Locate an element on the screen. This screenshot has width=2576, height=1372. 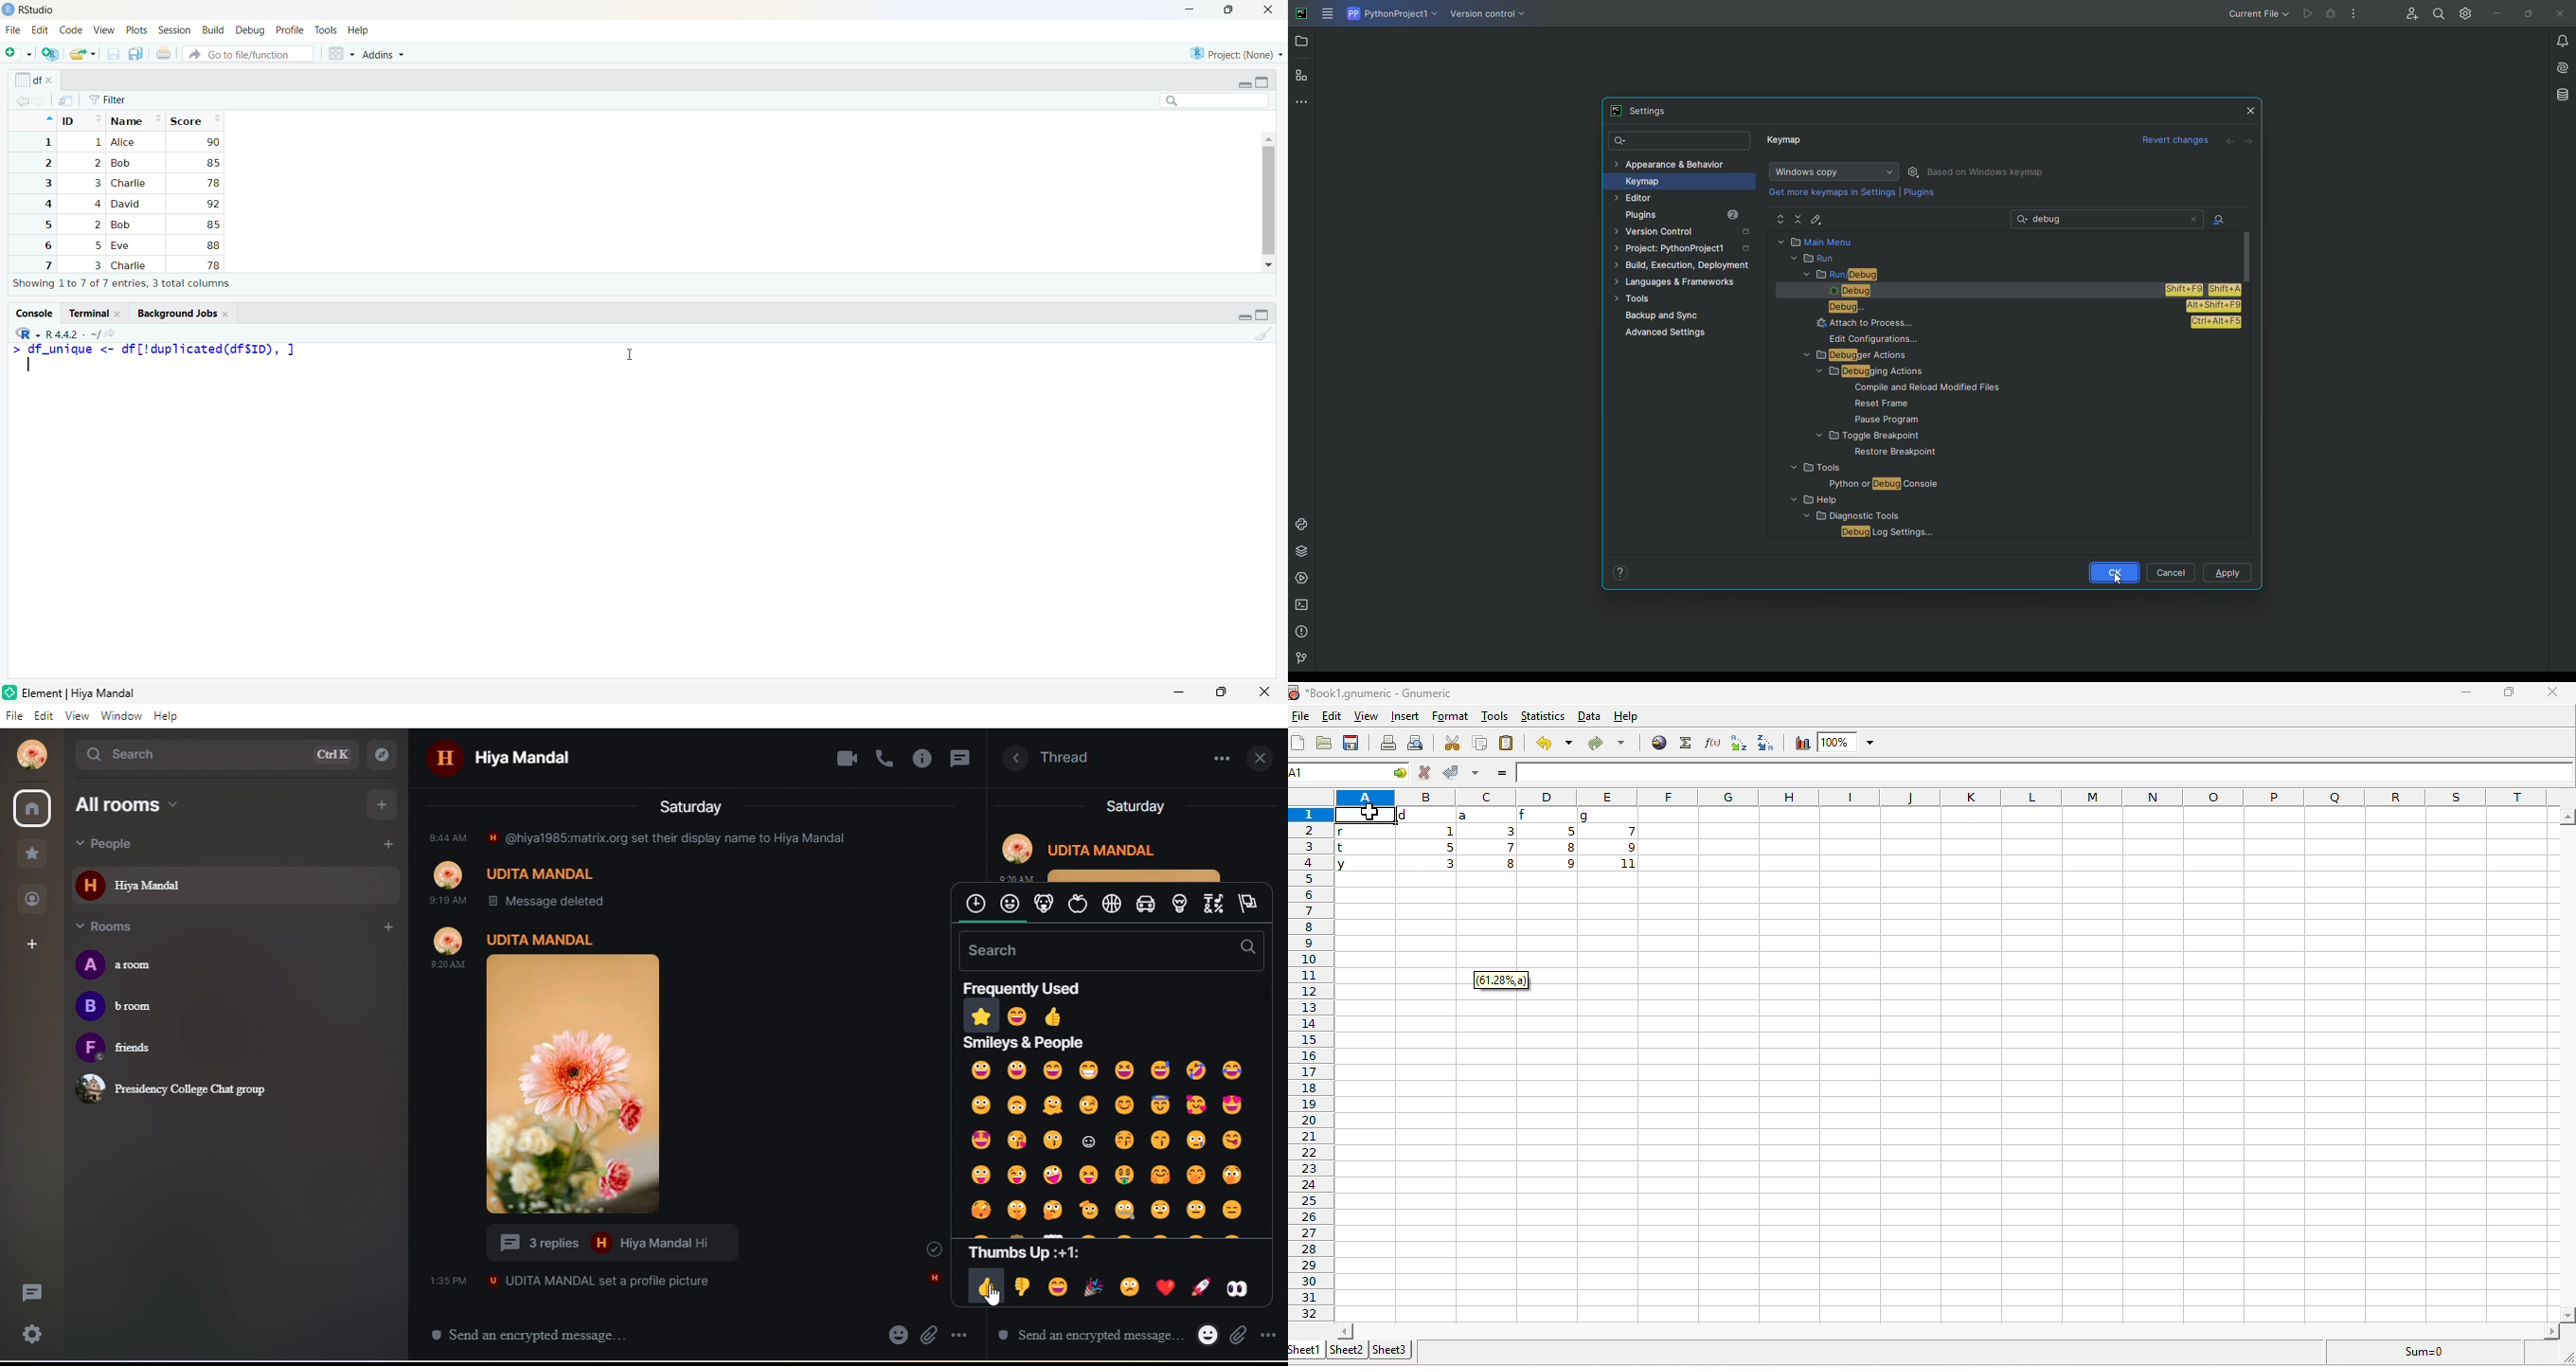
Settings is located at coordinates (1644, 111).